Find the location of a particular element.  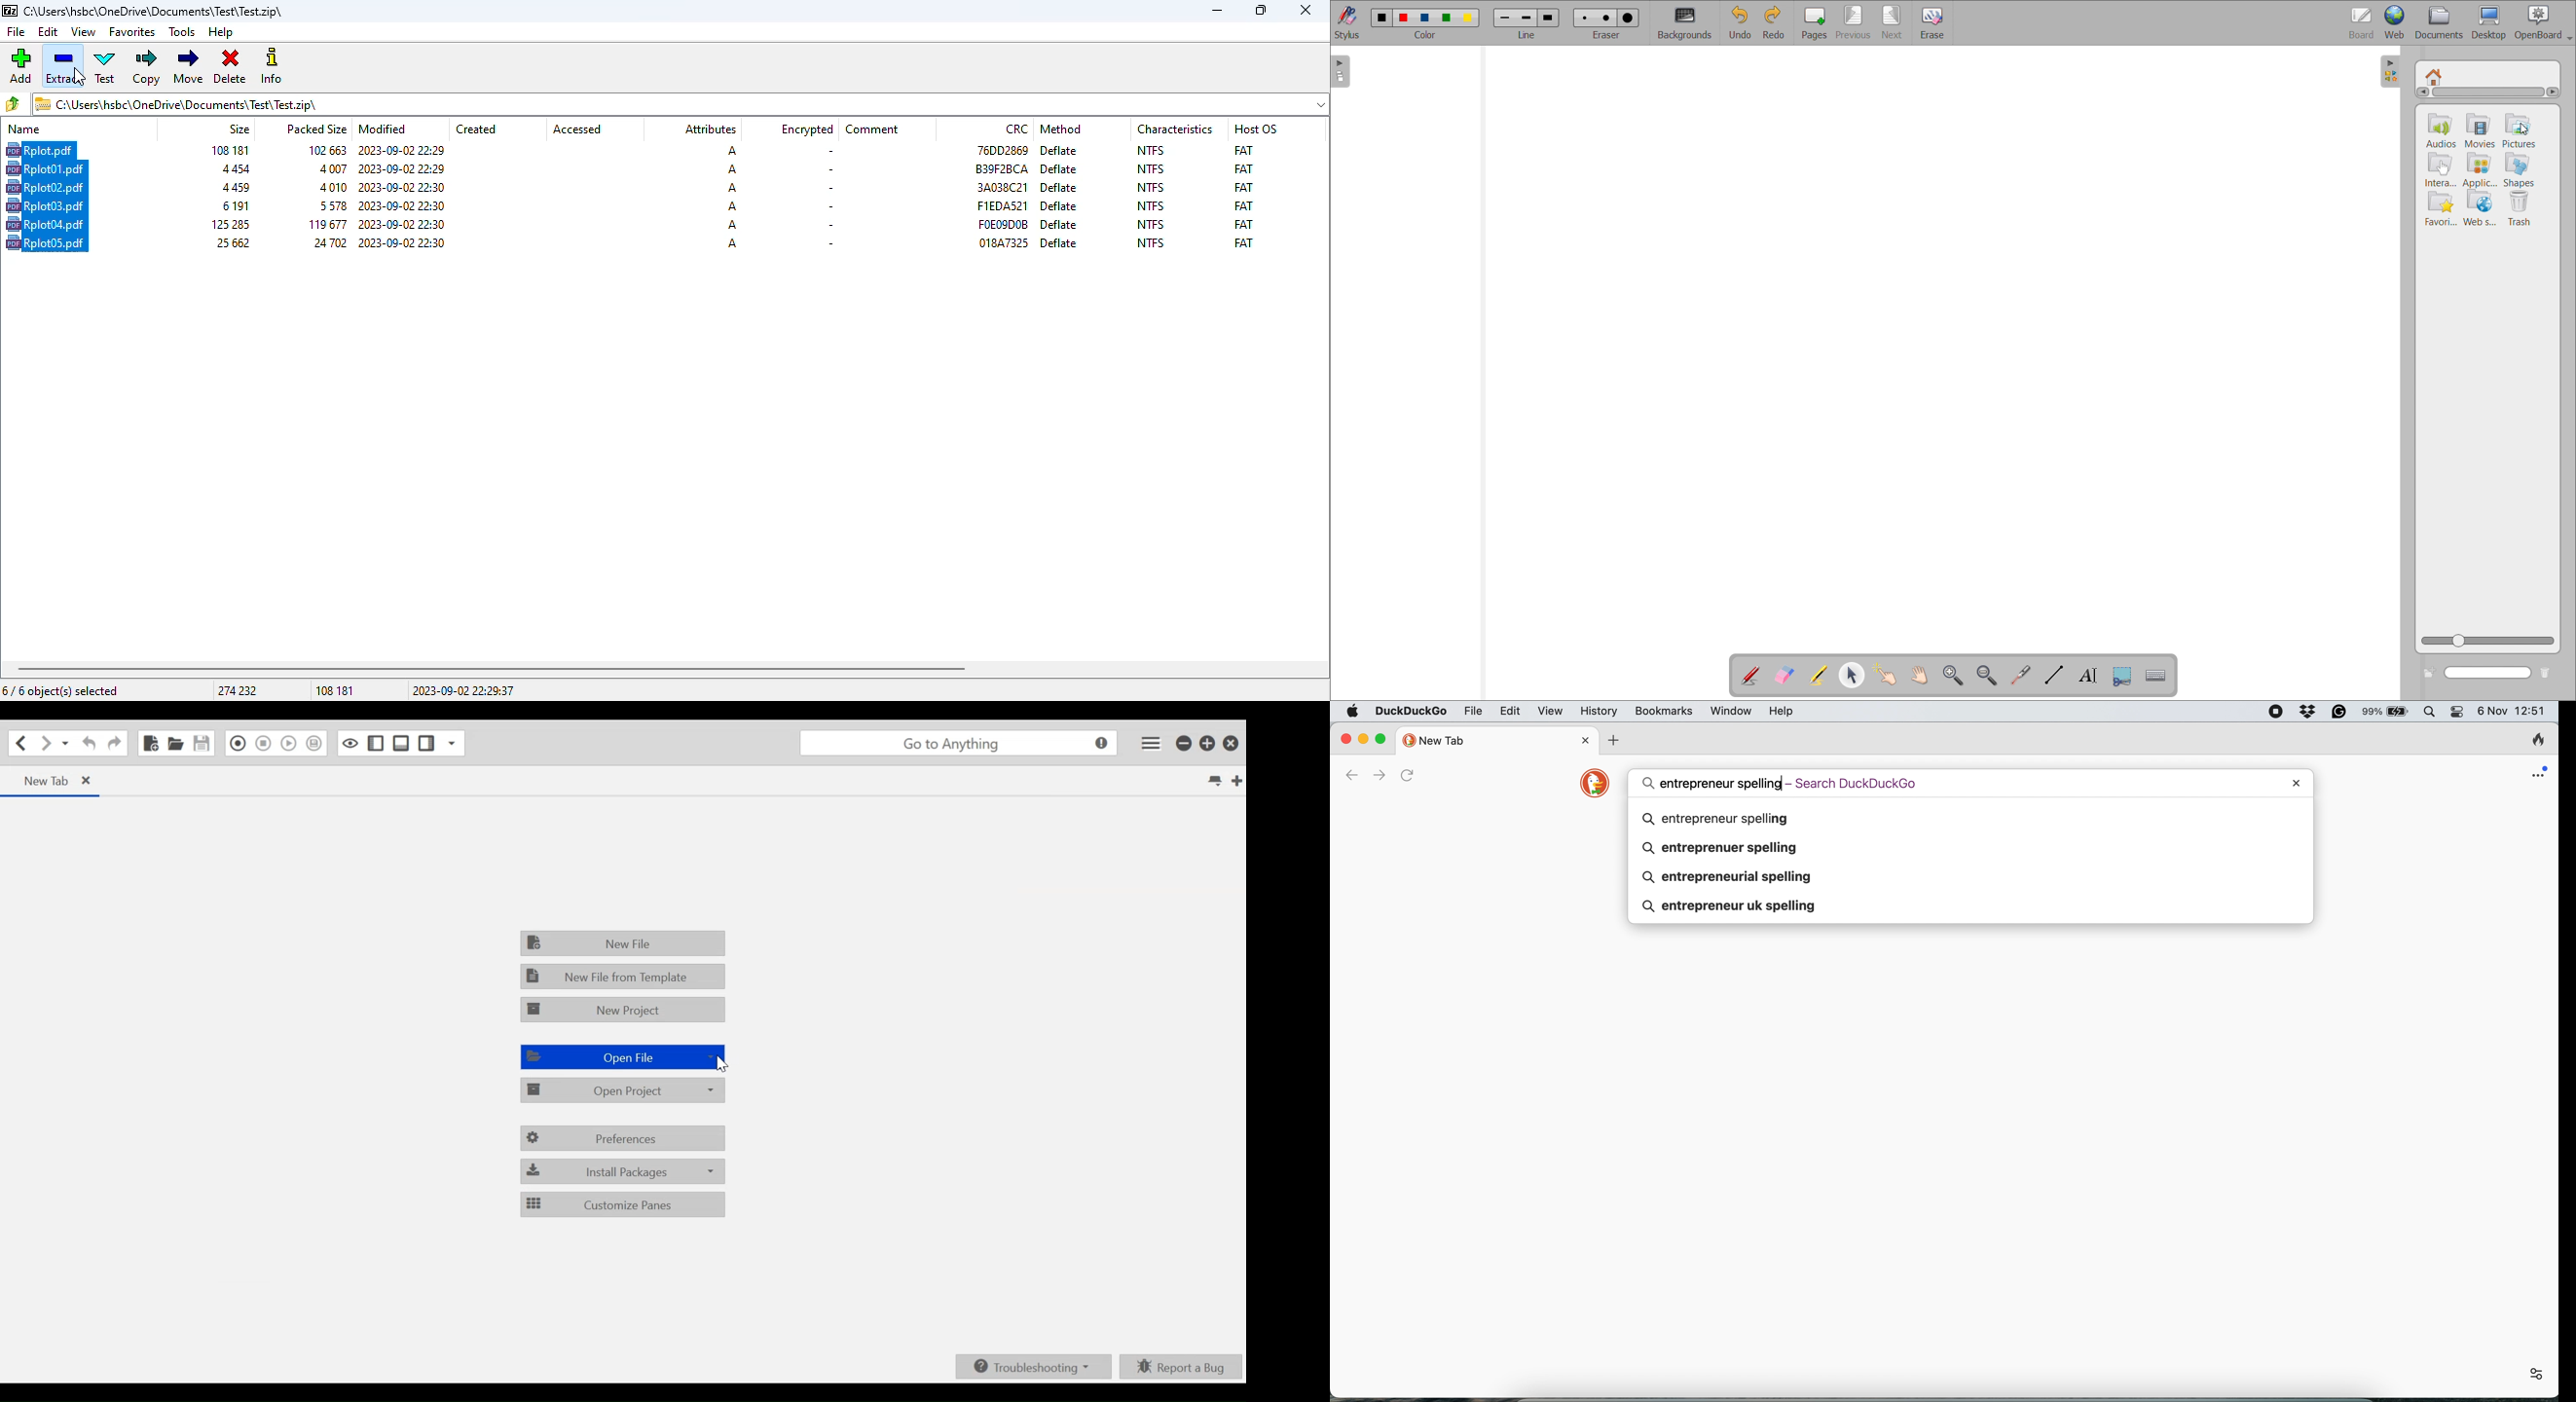

test is located at coordinates (106, 67).